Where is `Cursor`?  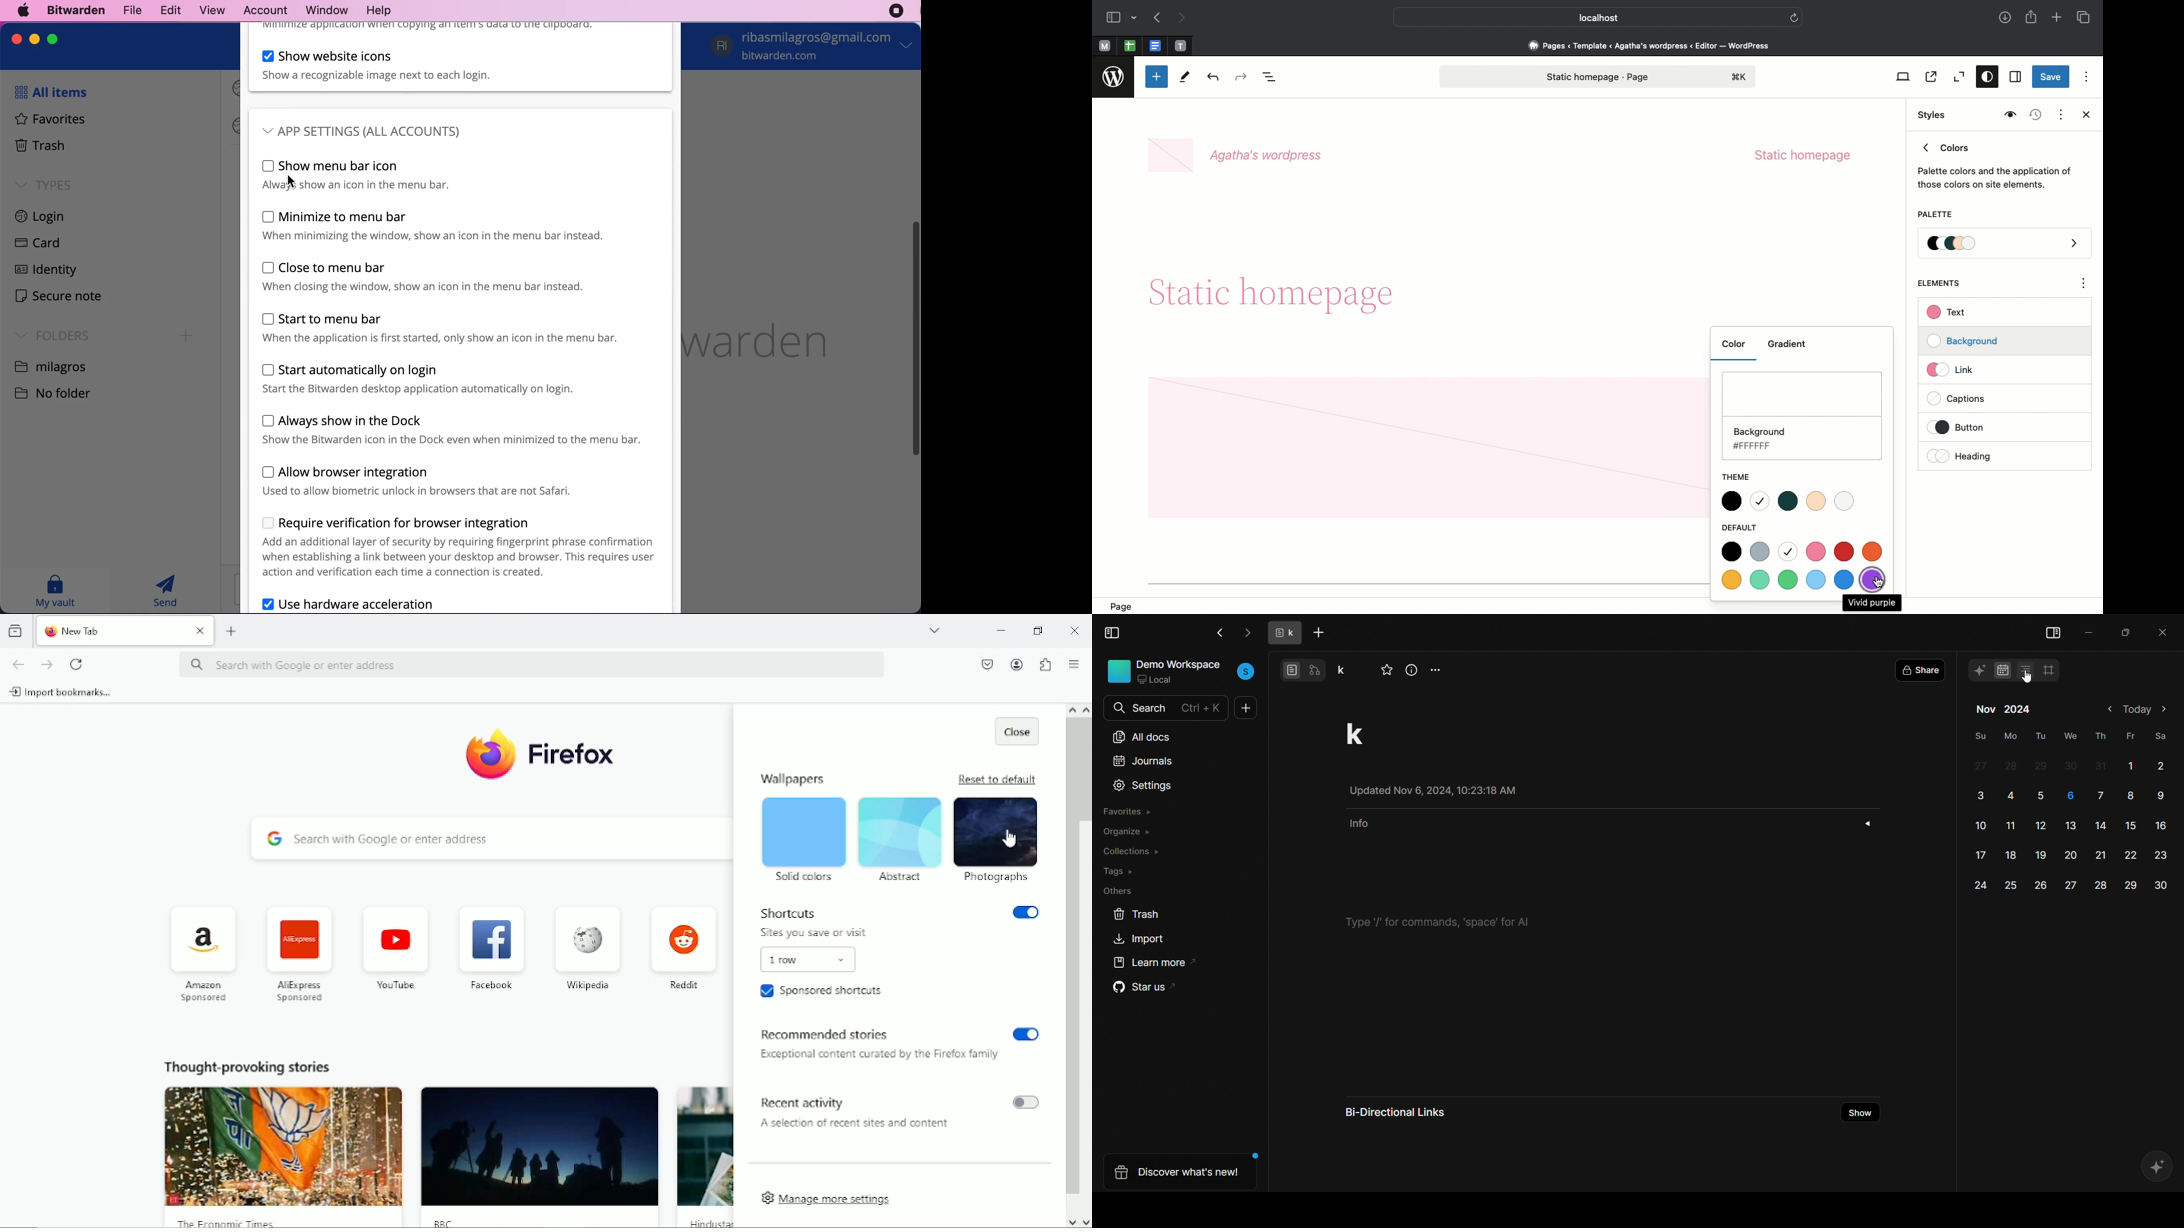
Cursor is located at coordinates (1009, 840).